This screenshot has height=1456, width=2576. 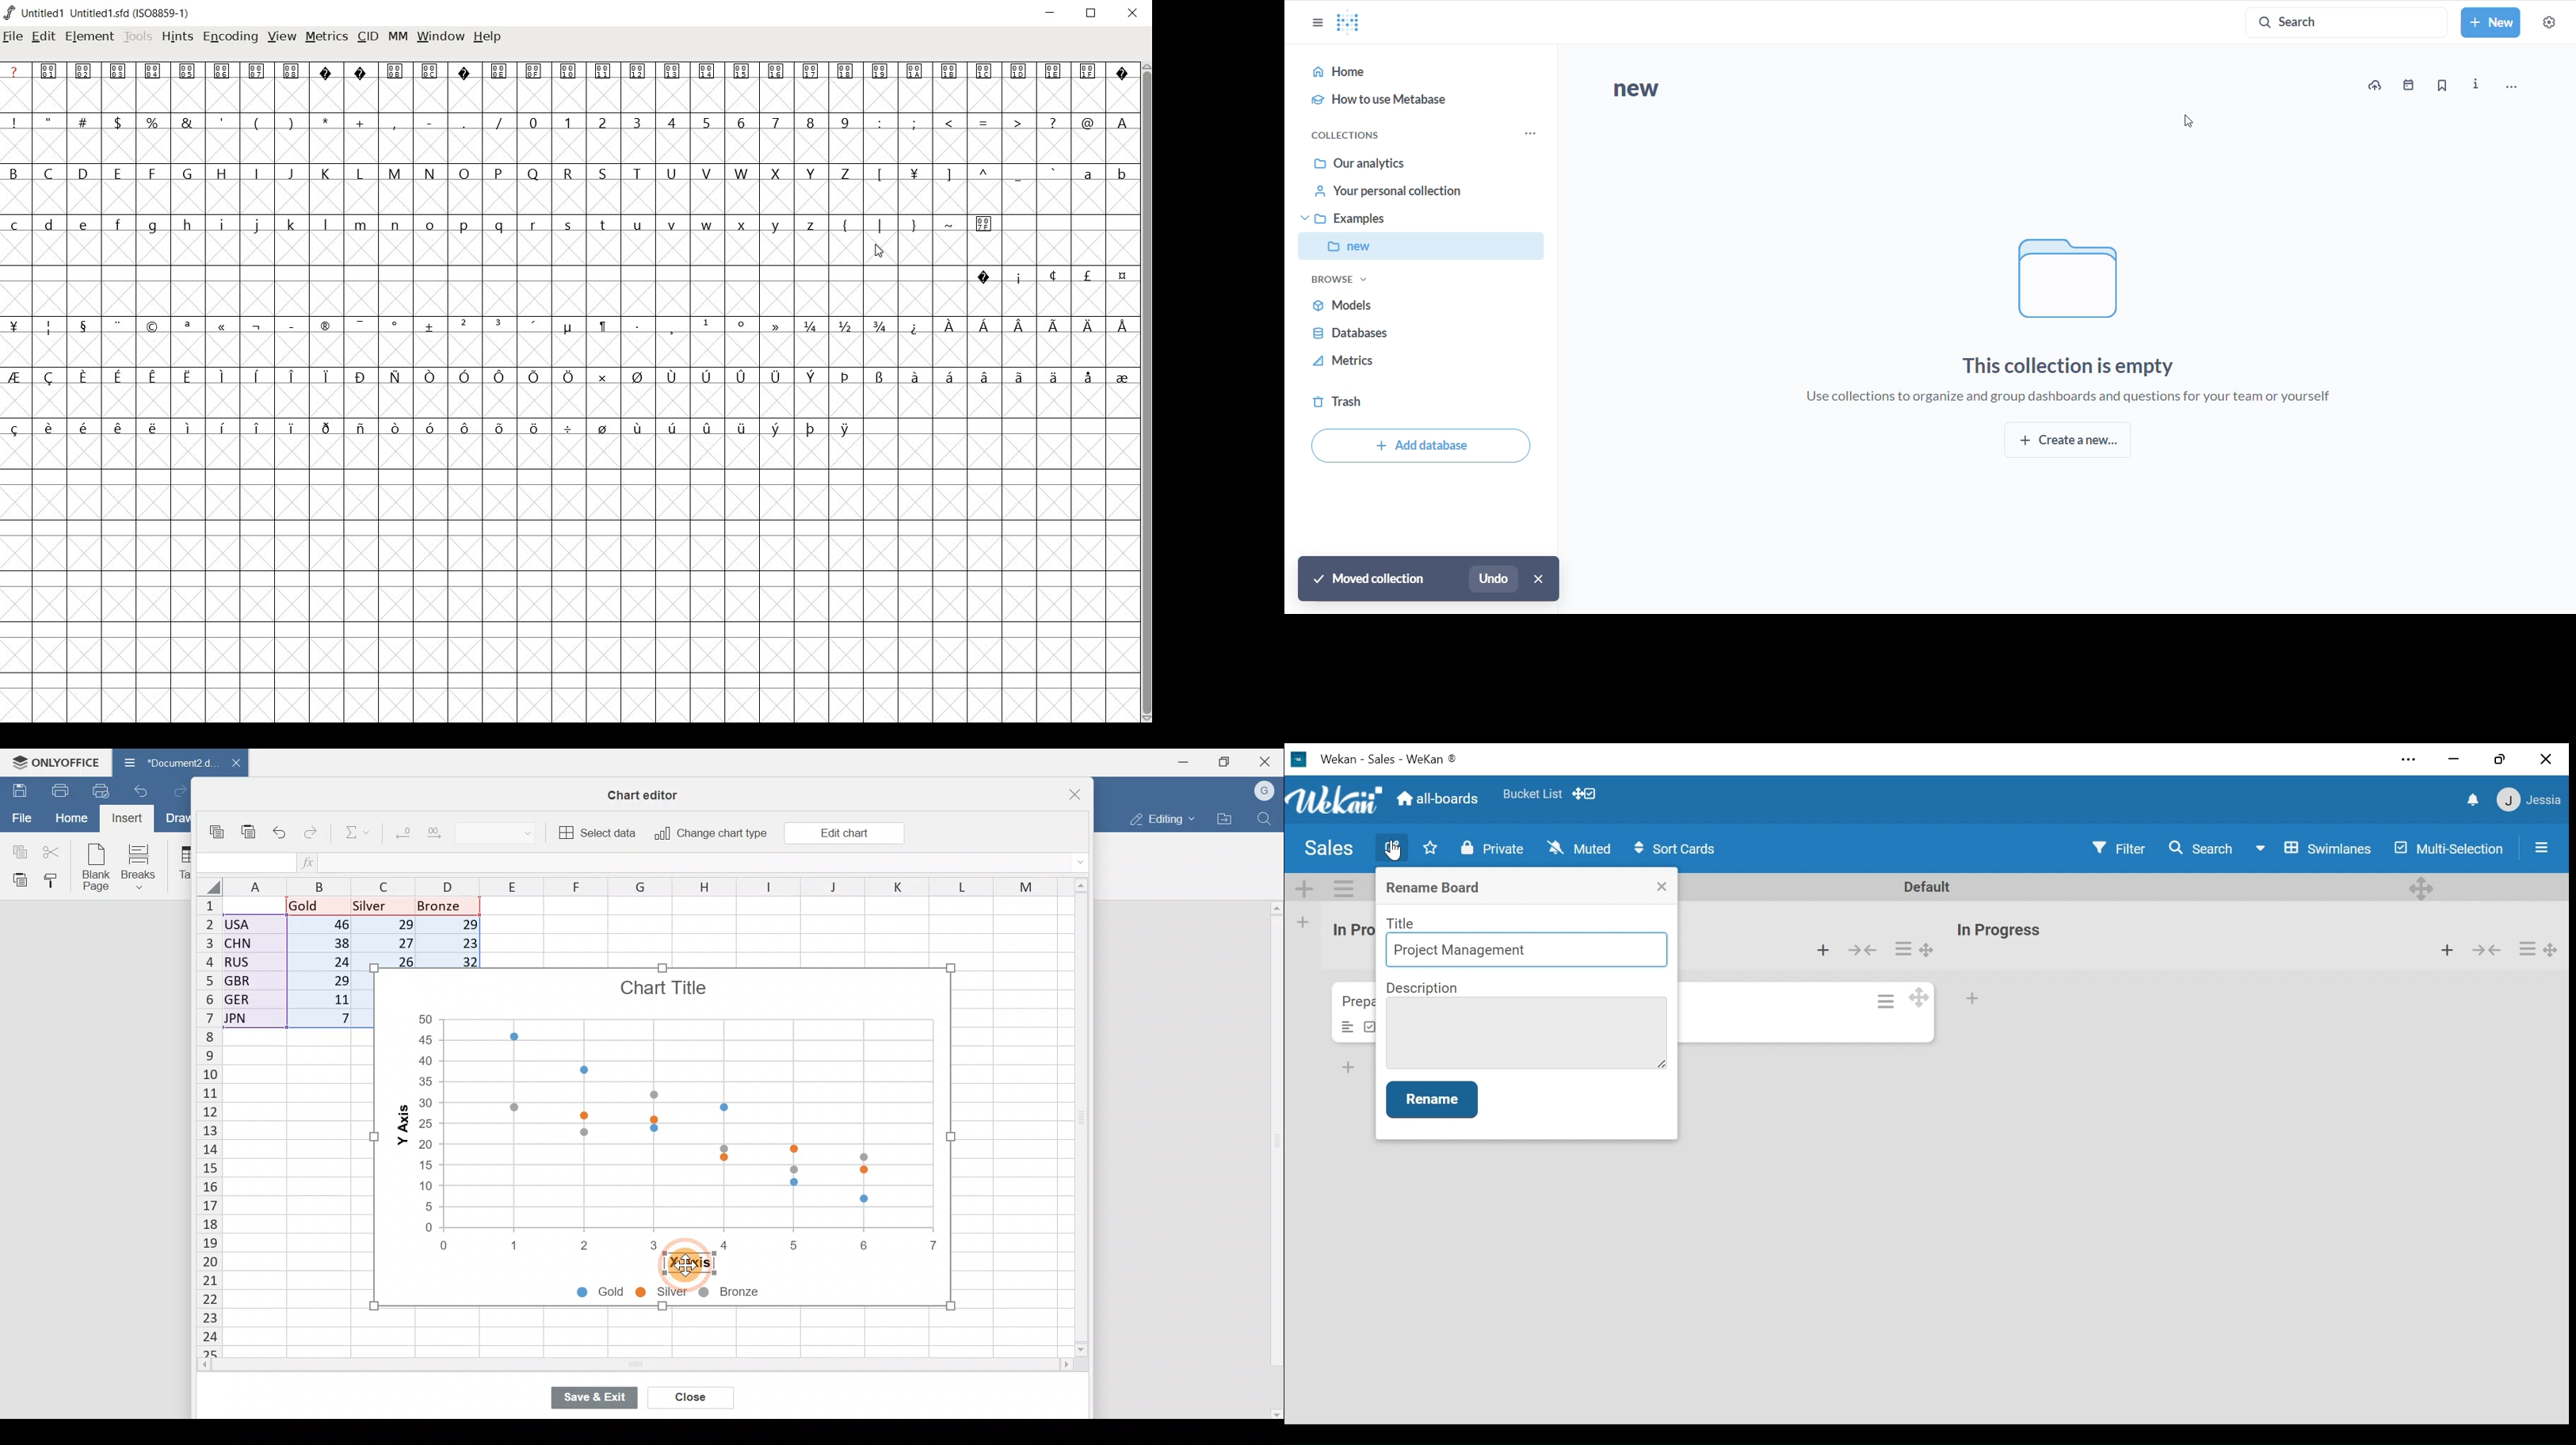 I want to click on ONLYOFFICE Menu, so click(x=55, y=762).